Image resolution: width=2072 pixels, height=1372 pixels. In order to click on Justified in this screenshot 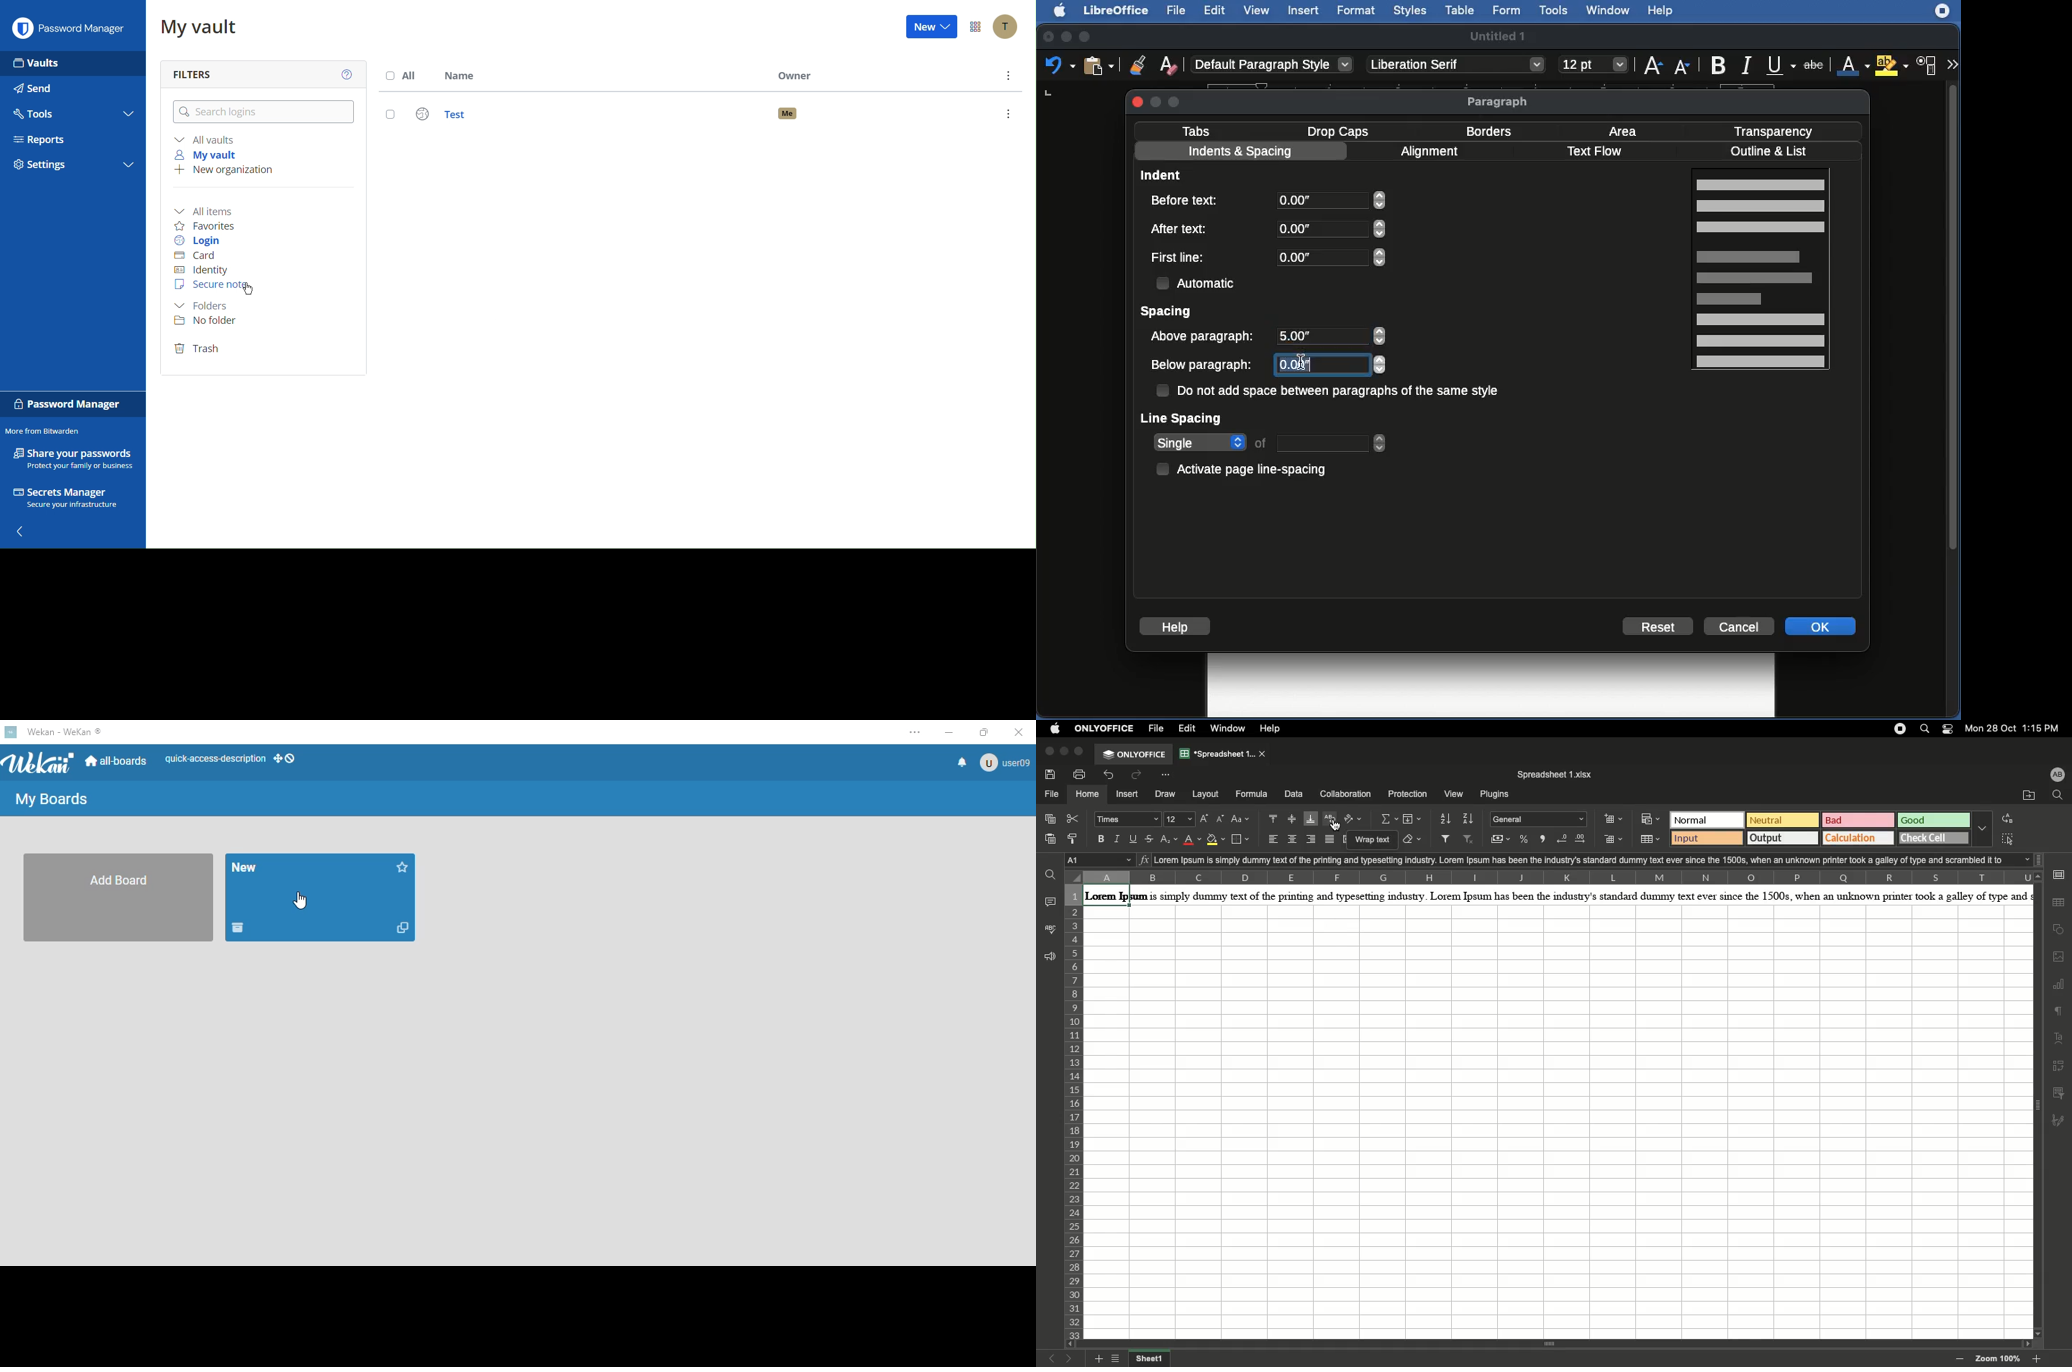, I will do `click(1332, 839)`.